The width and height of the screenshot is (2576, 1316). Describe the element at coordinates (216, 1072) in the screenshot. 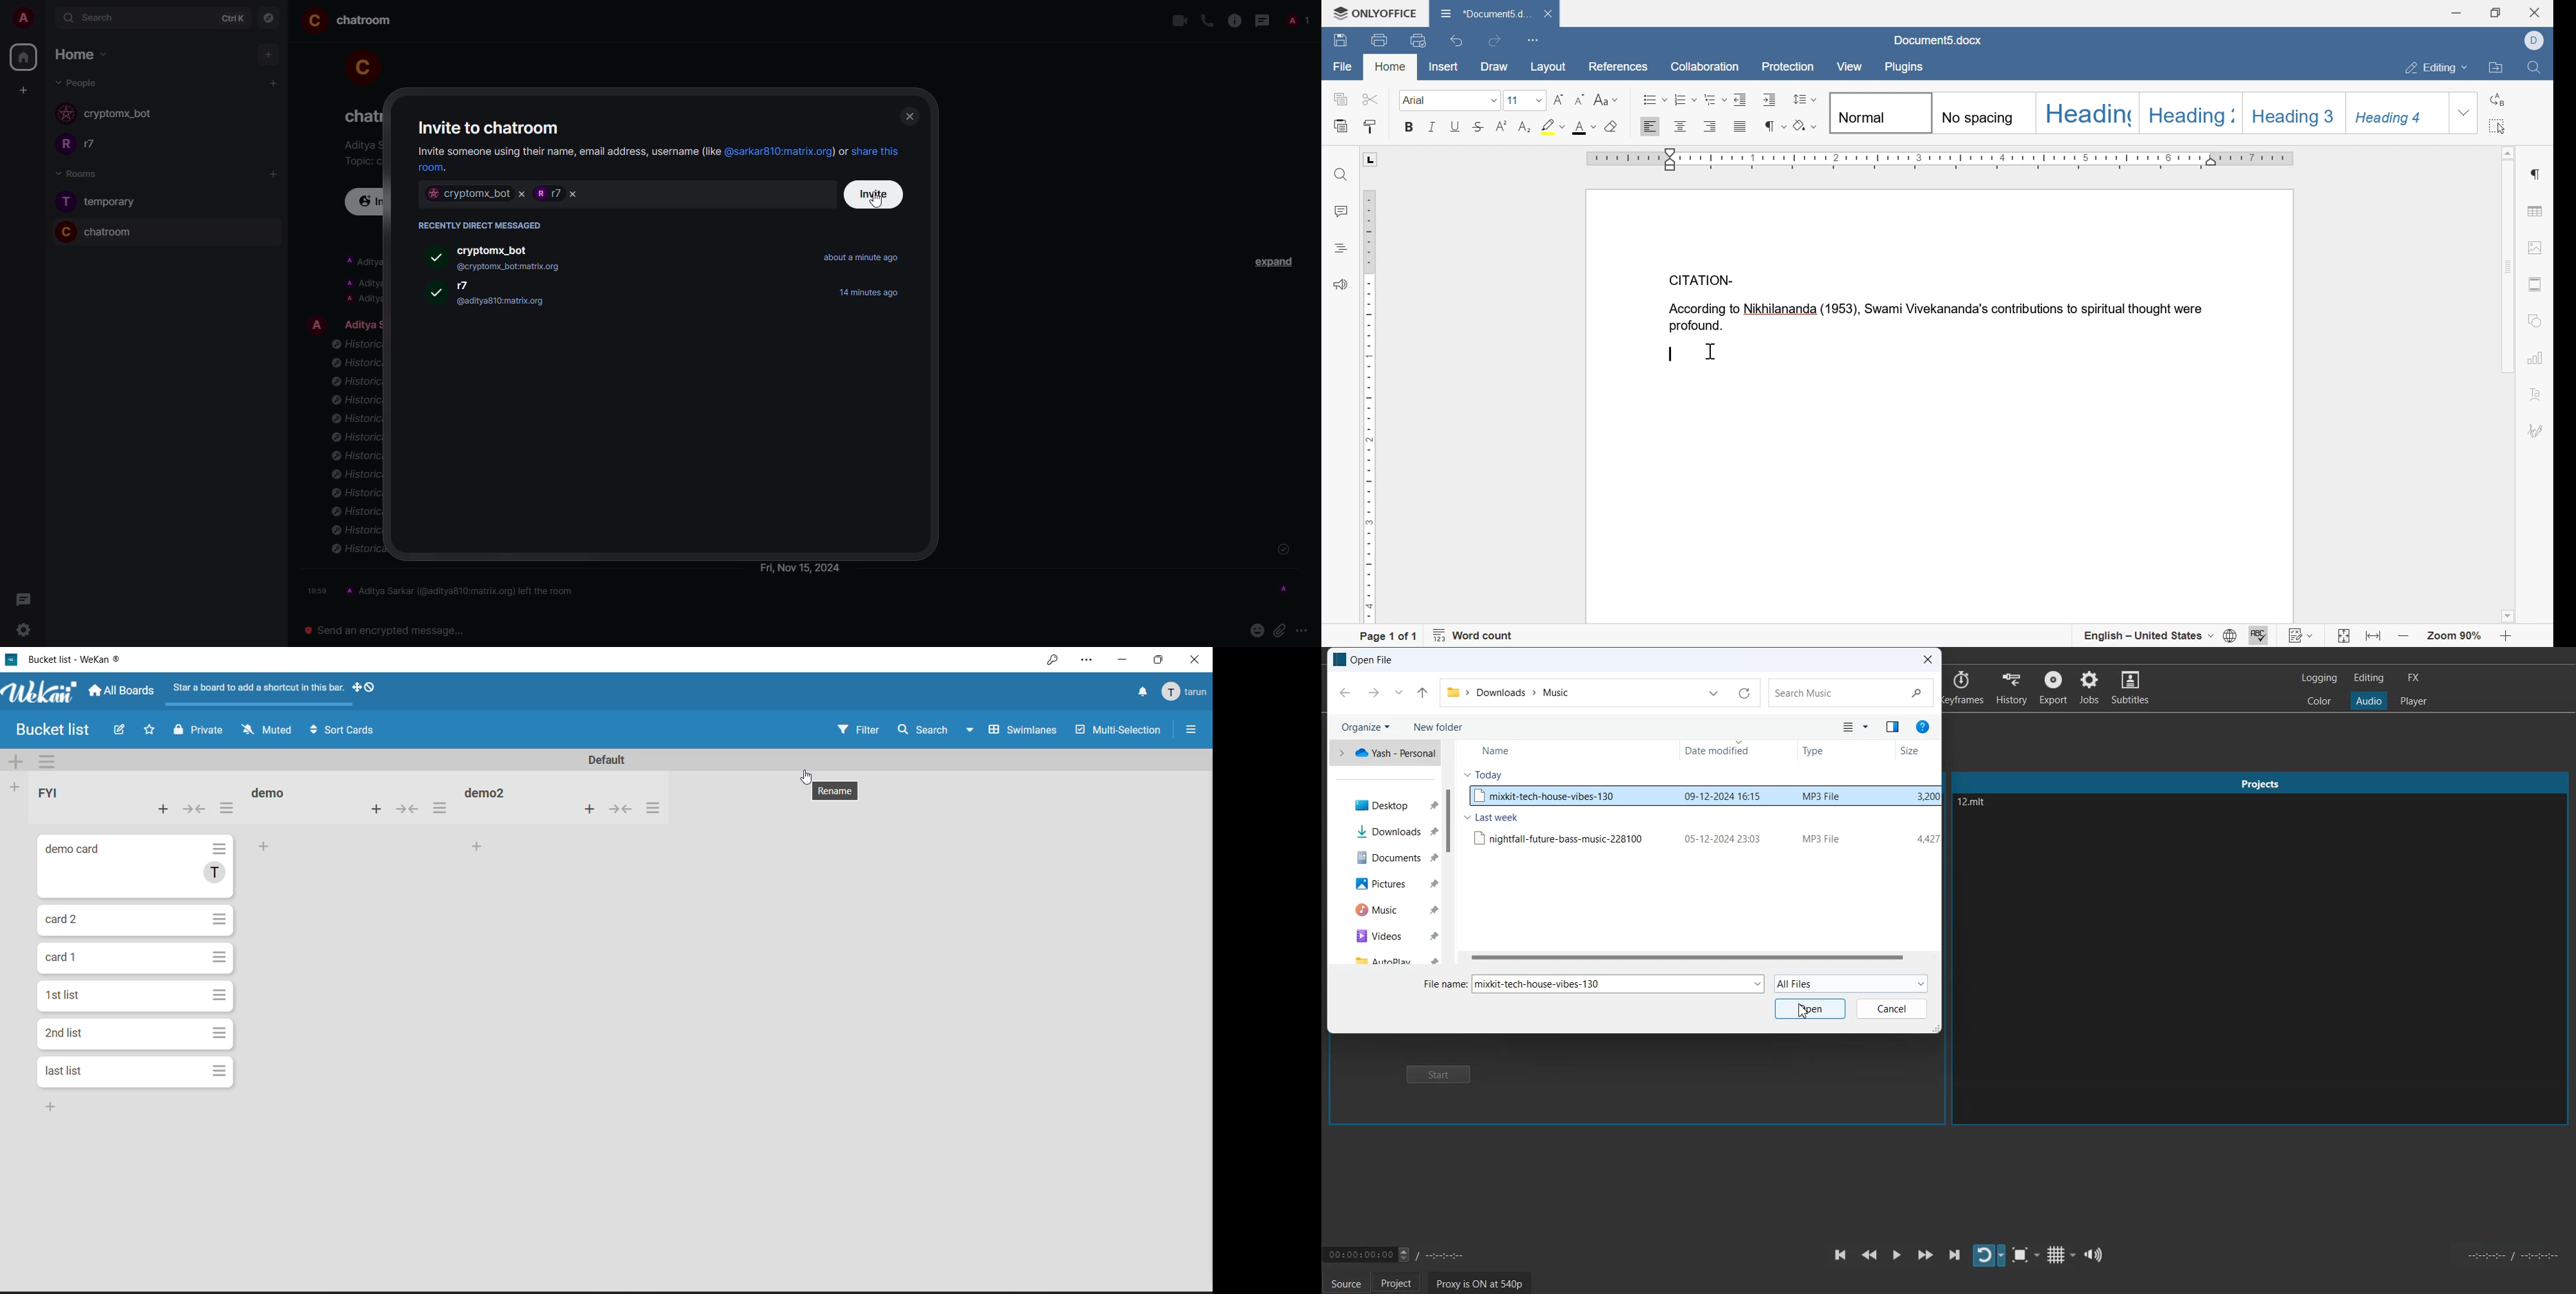

I see `card action` at that location.